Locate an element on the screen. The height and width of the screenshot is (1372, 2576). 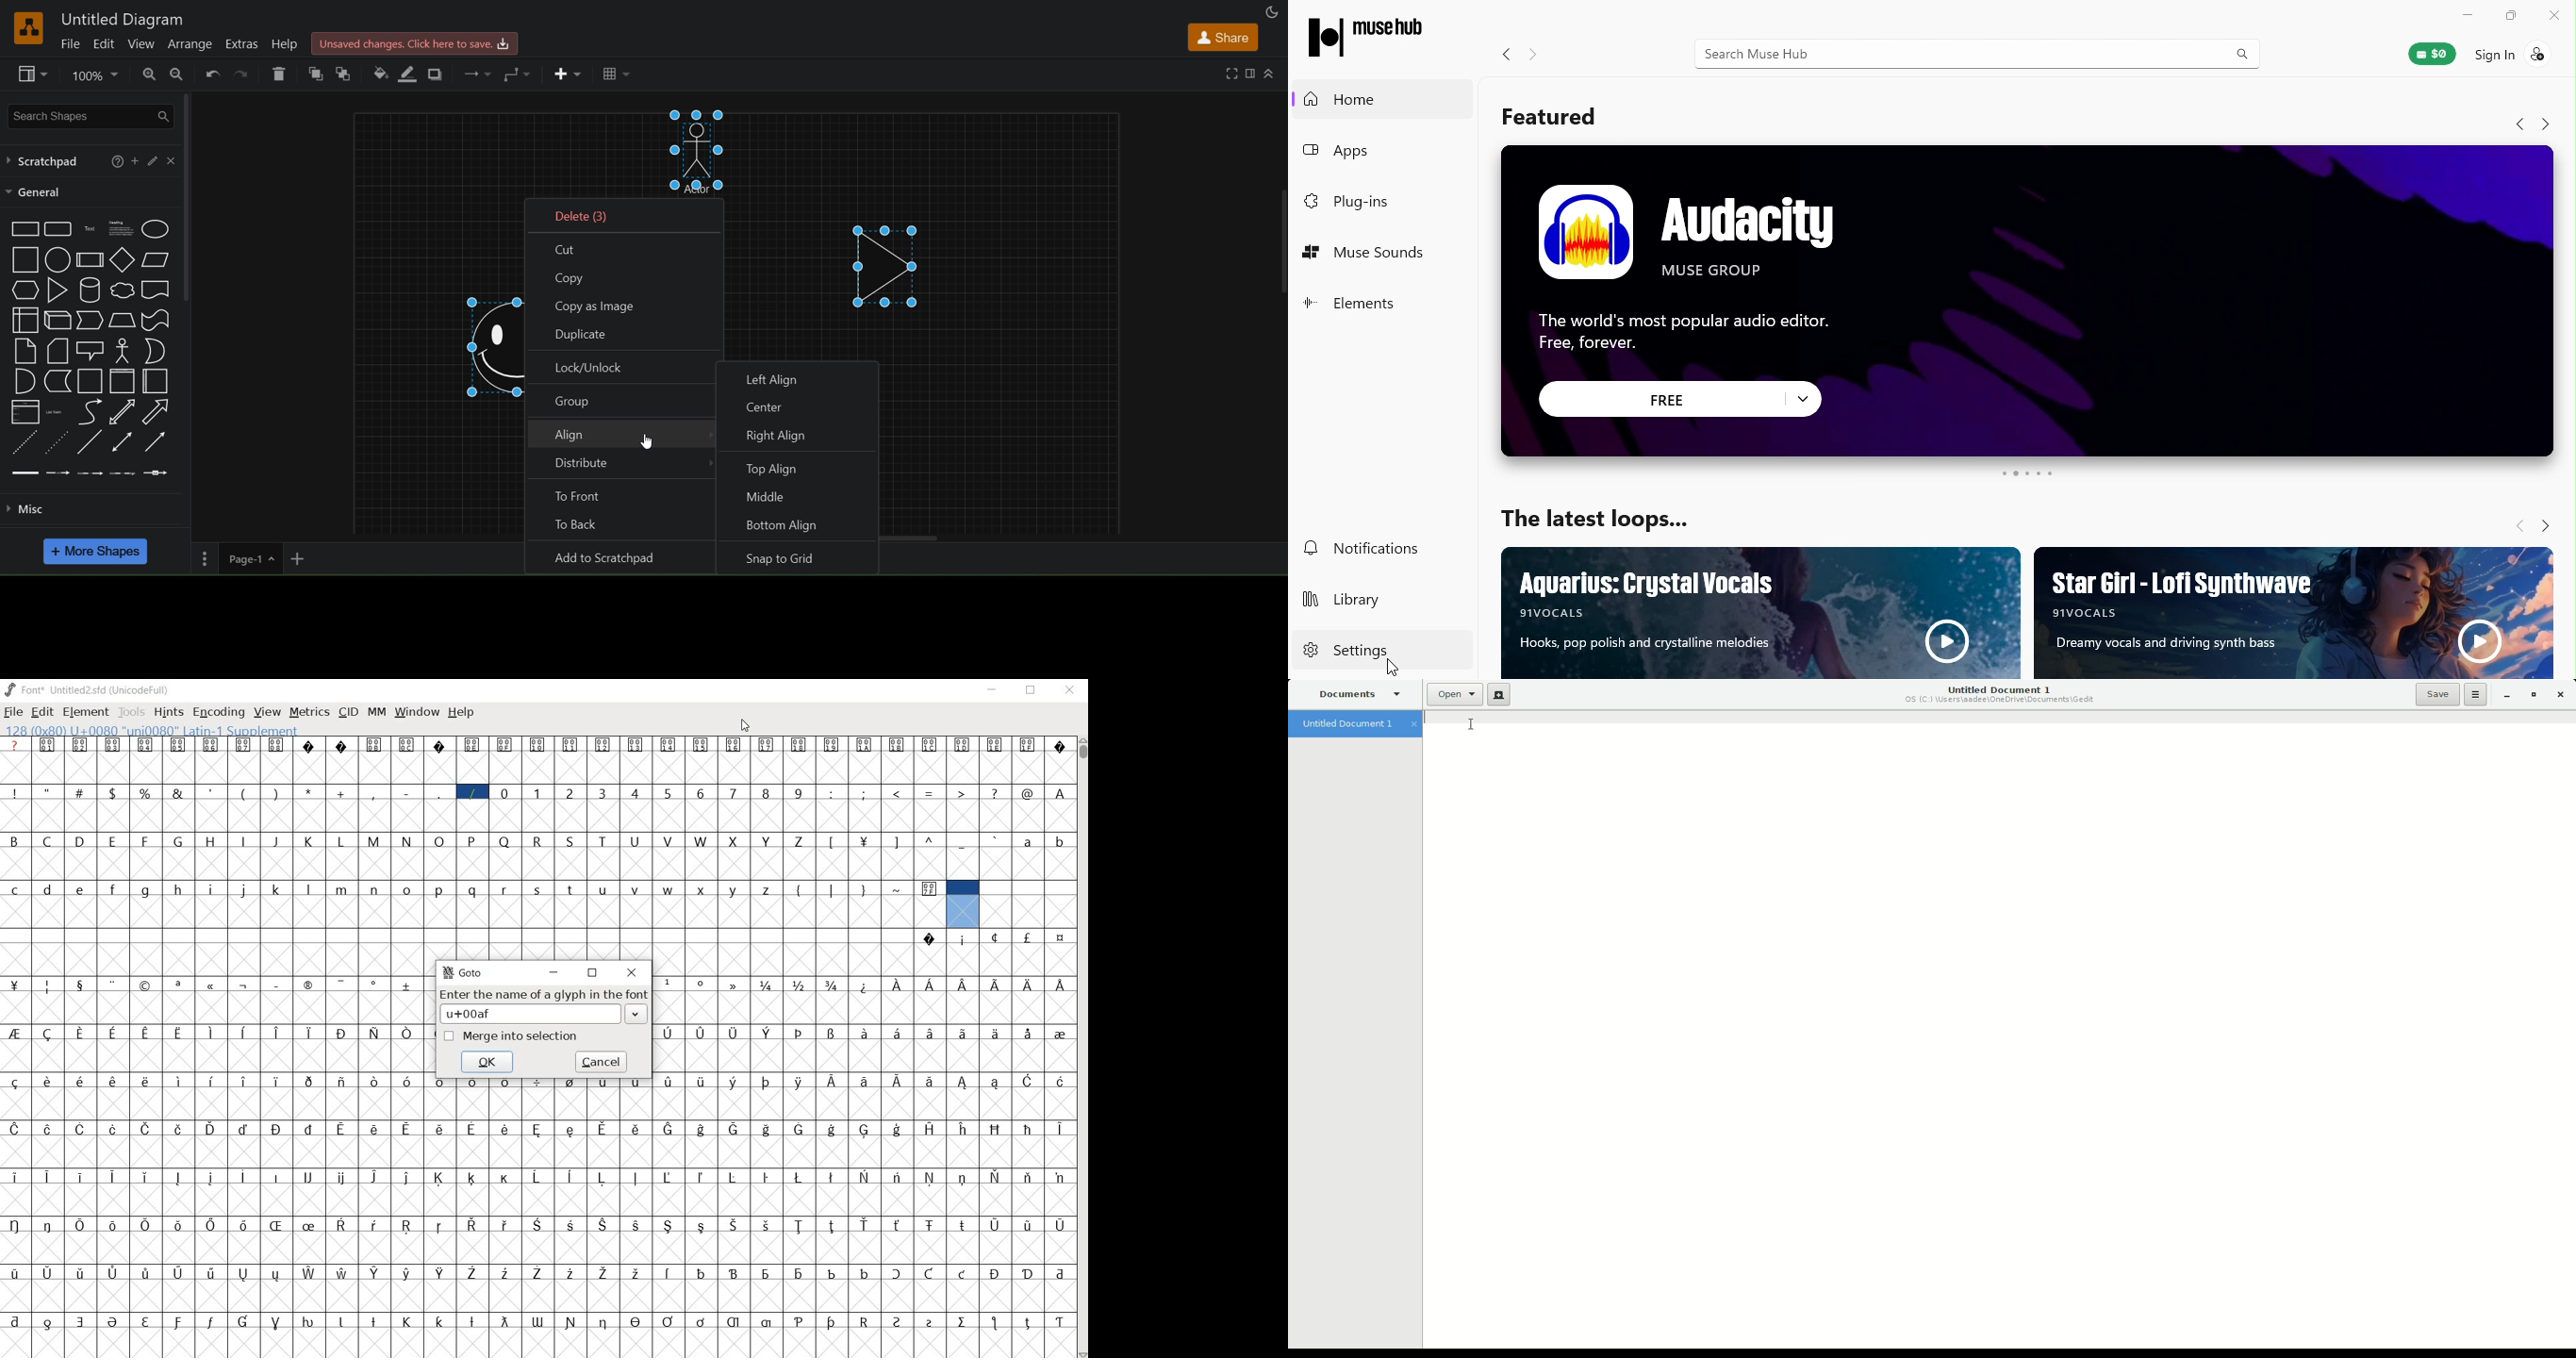
Symbol is located at coordinates (16, 1177).